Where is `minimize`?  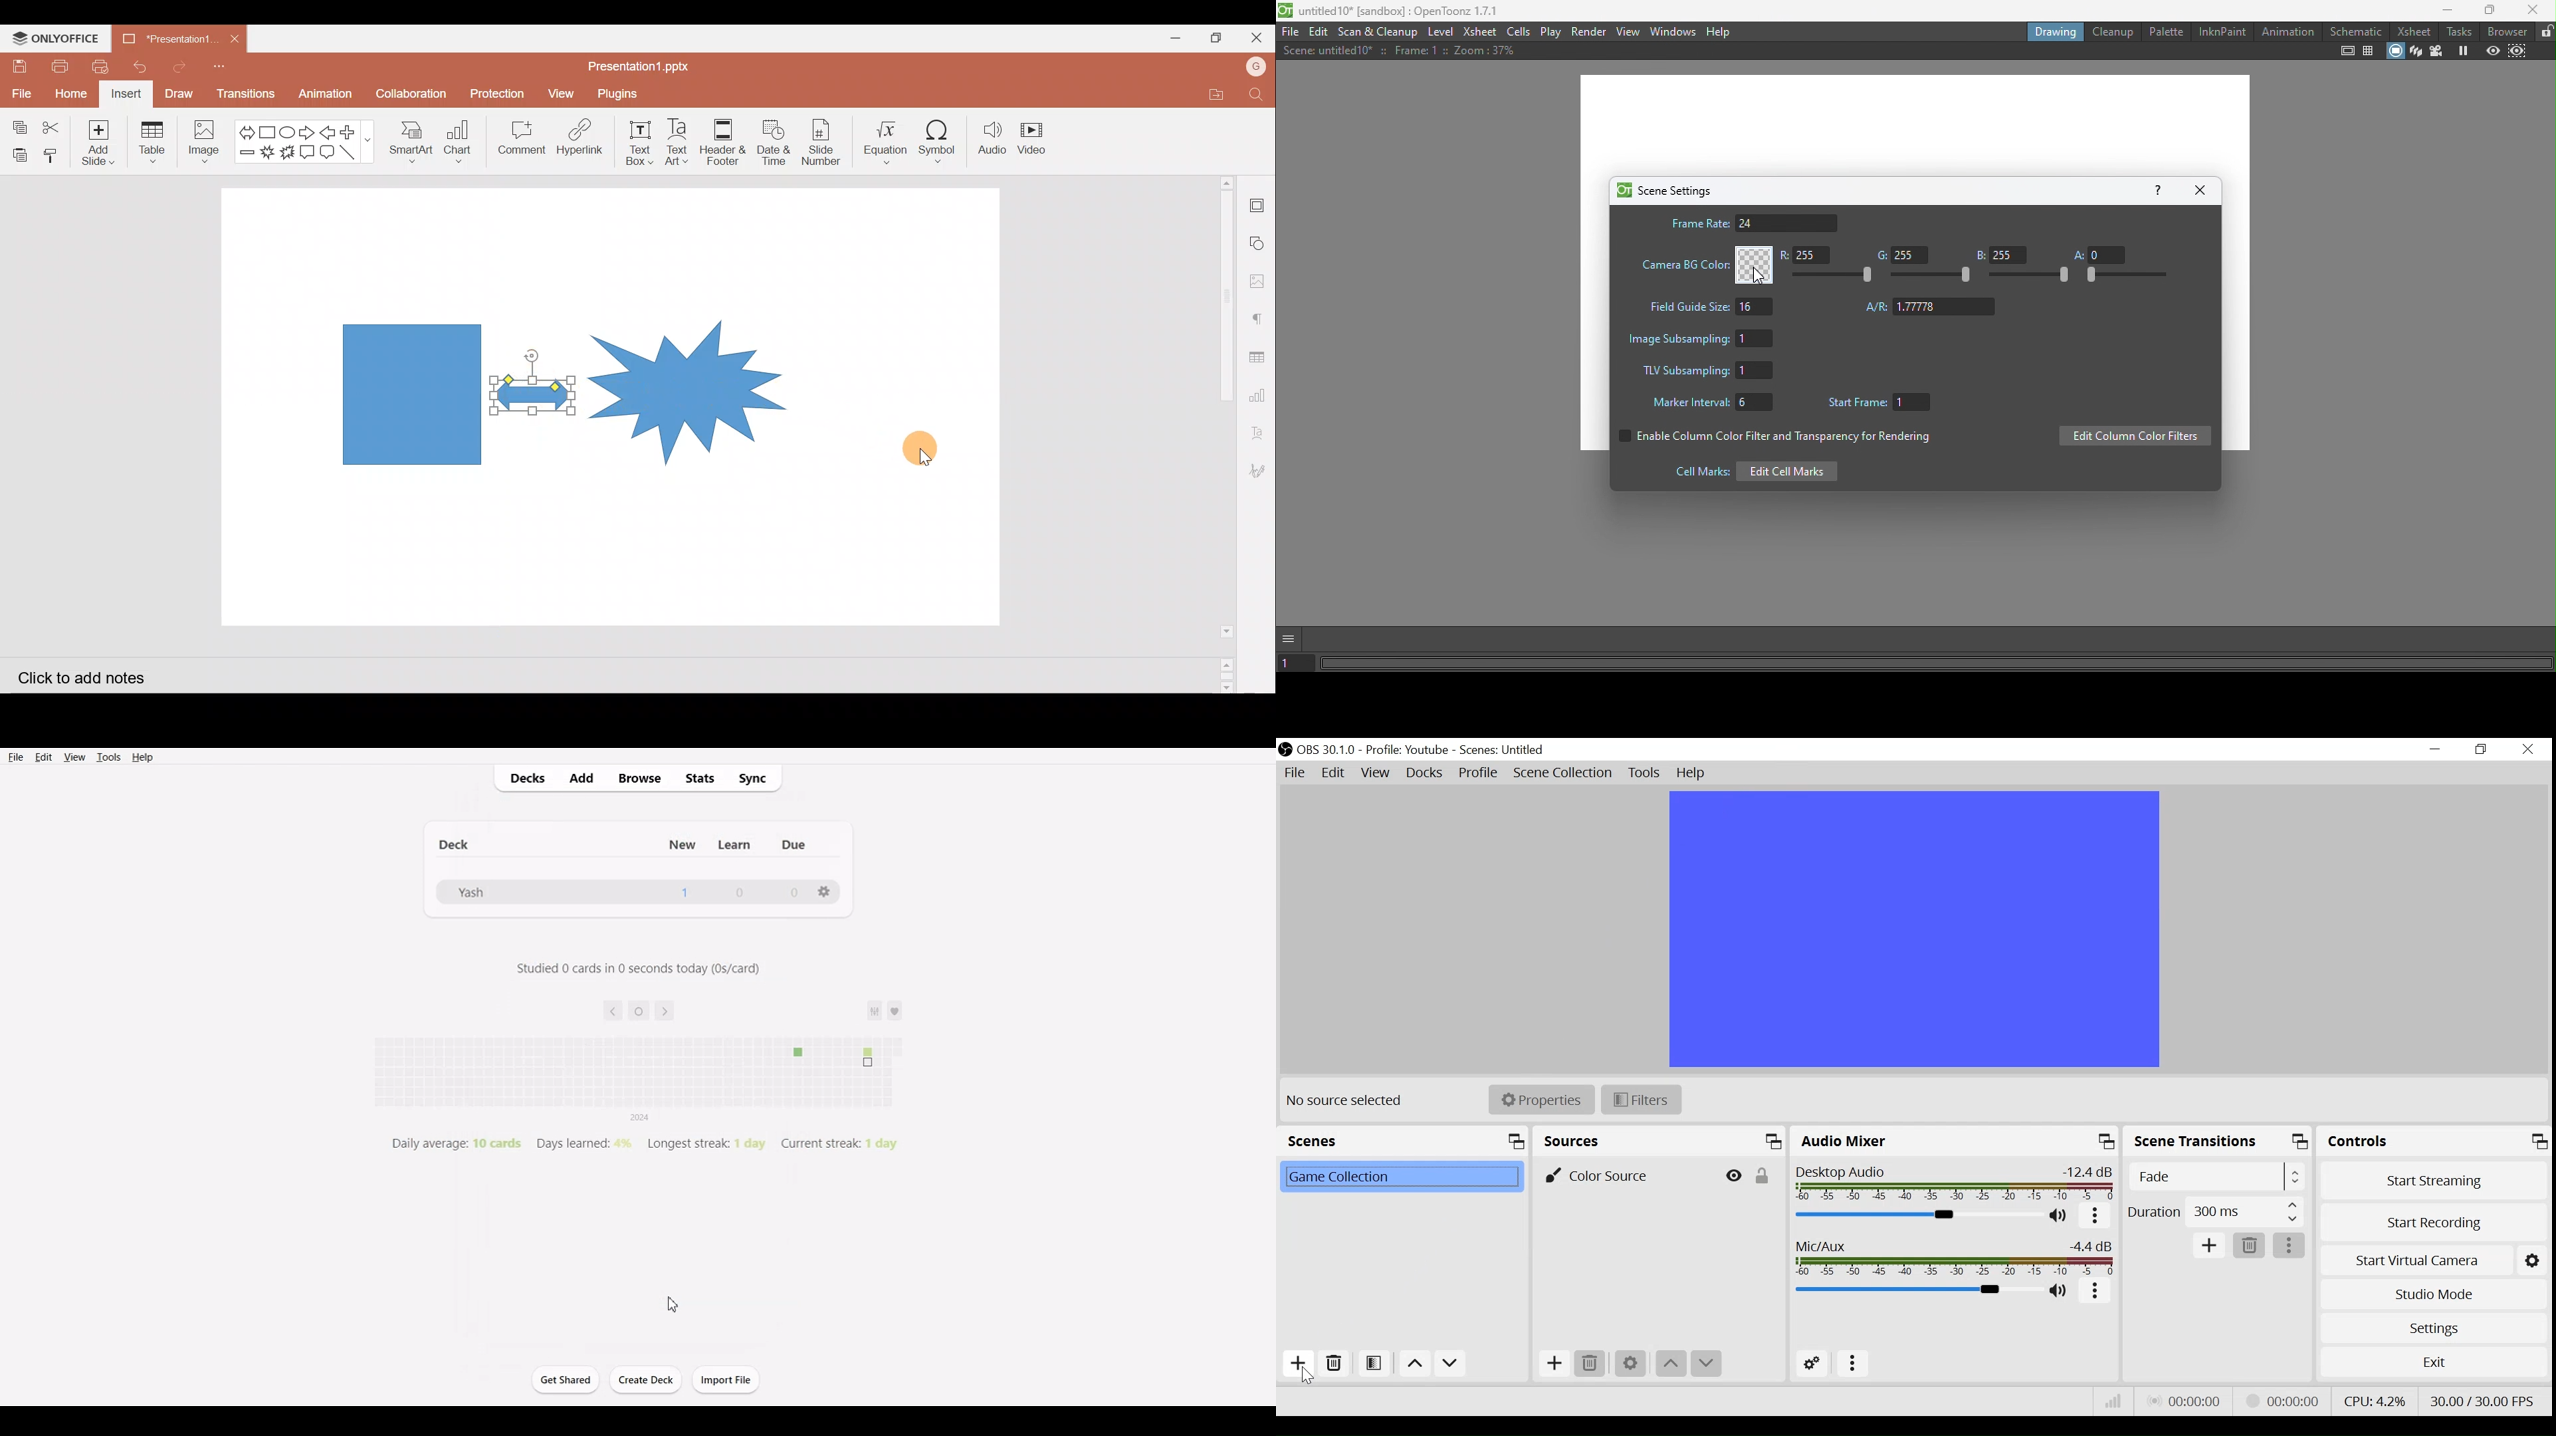 minimize is located at coordinates (2435, 749).